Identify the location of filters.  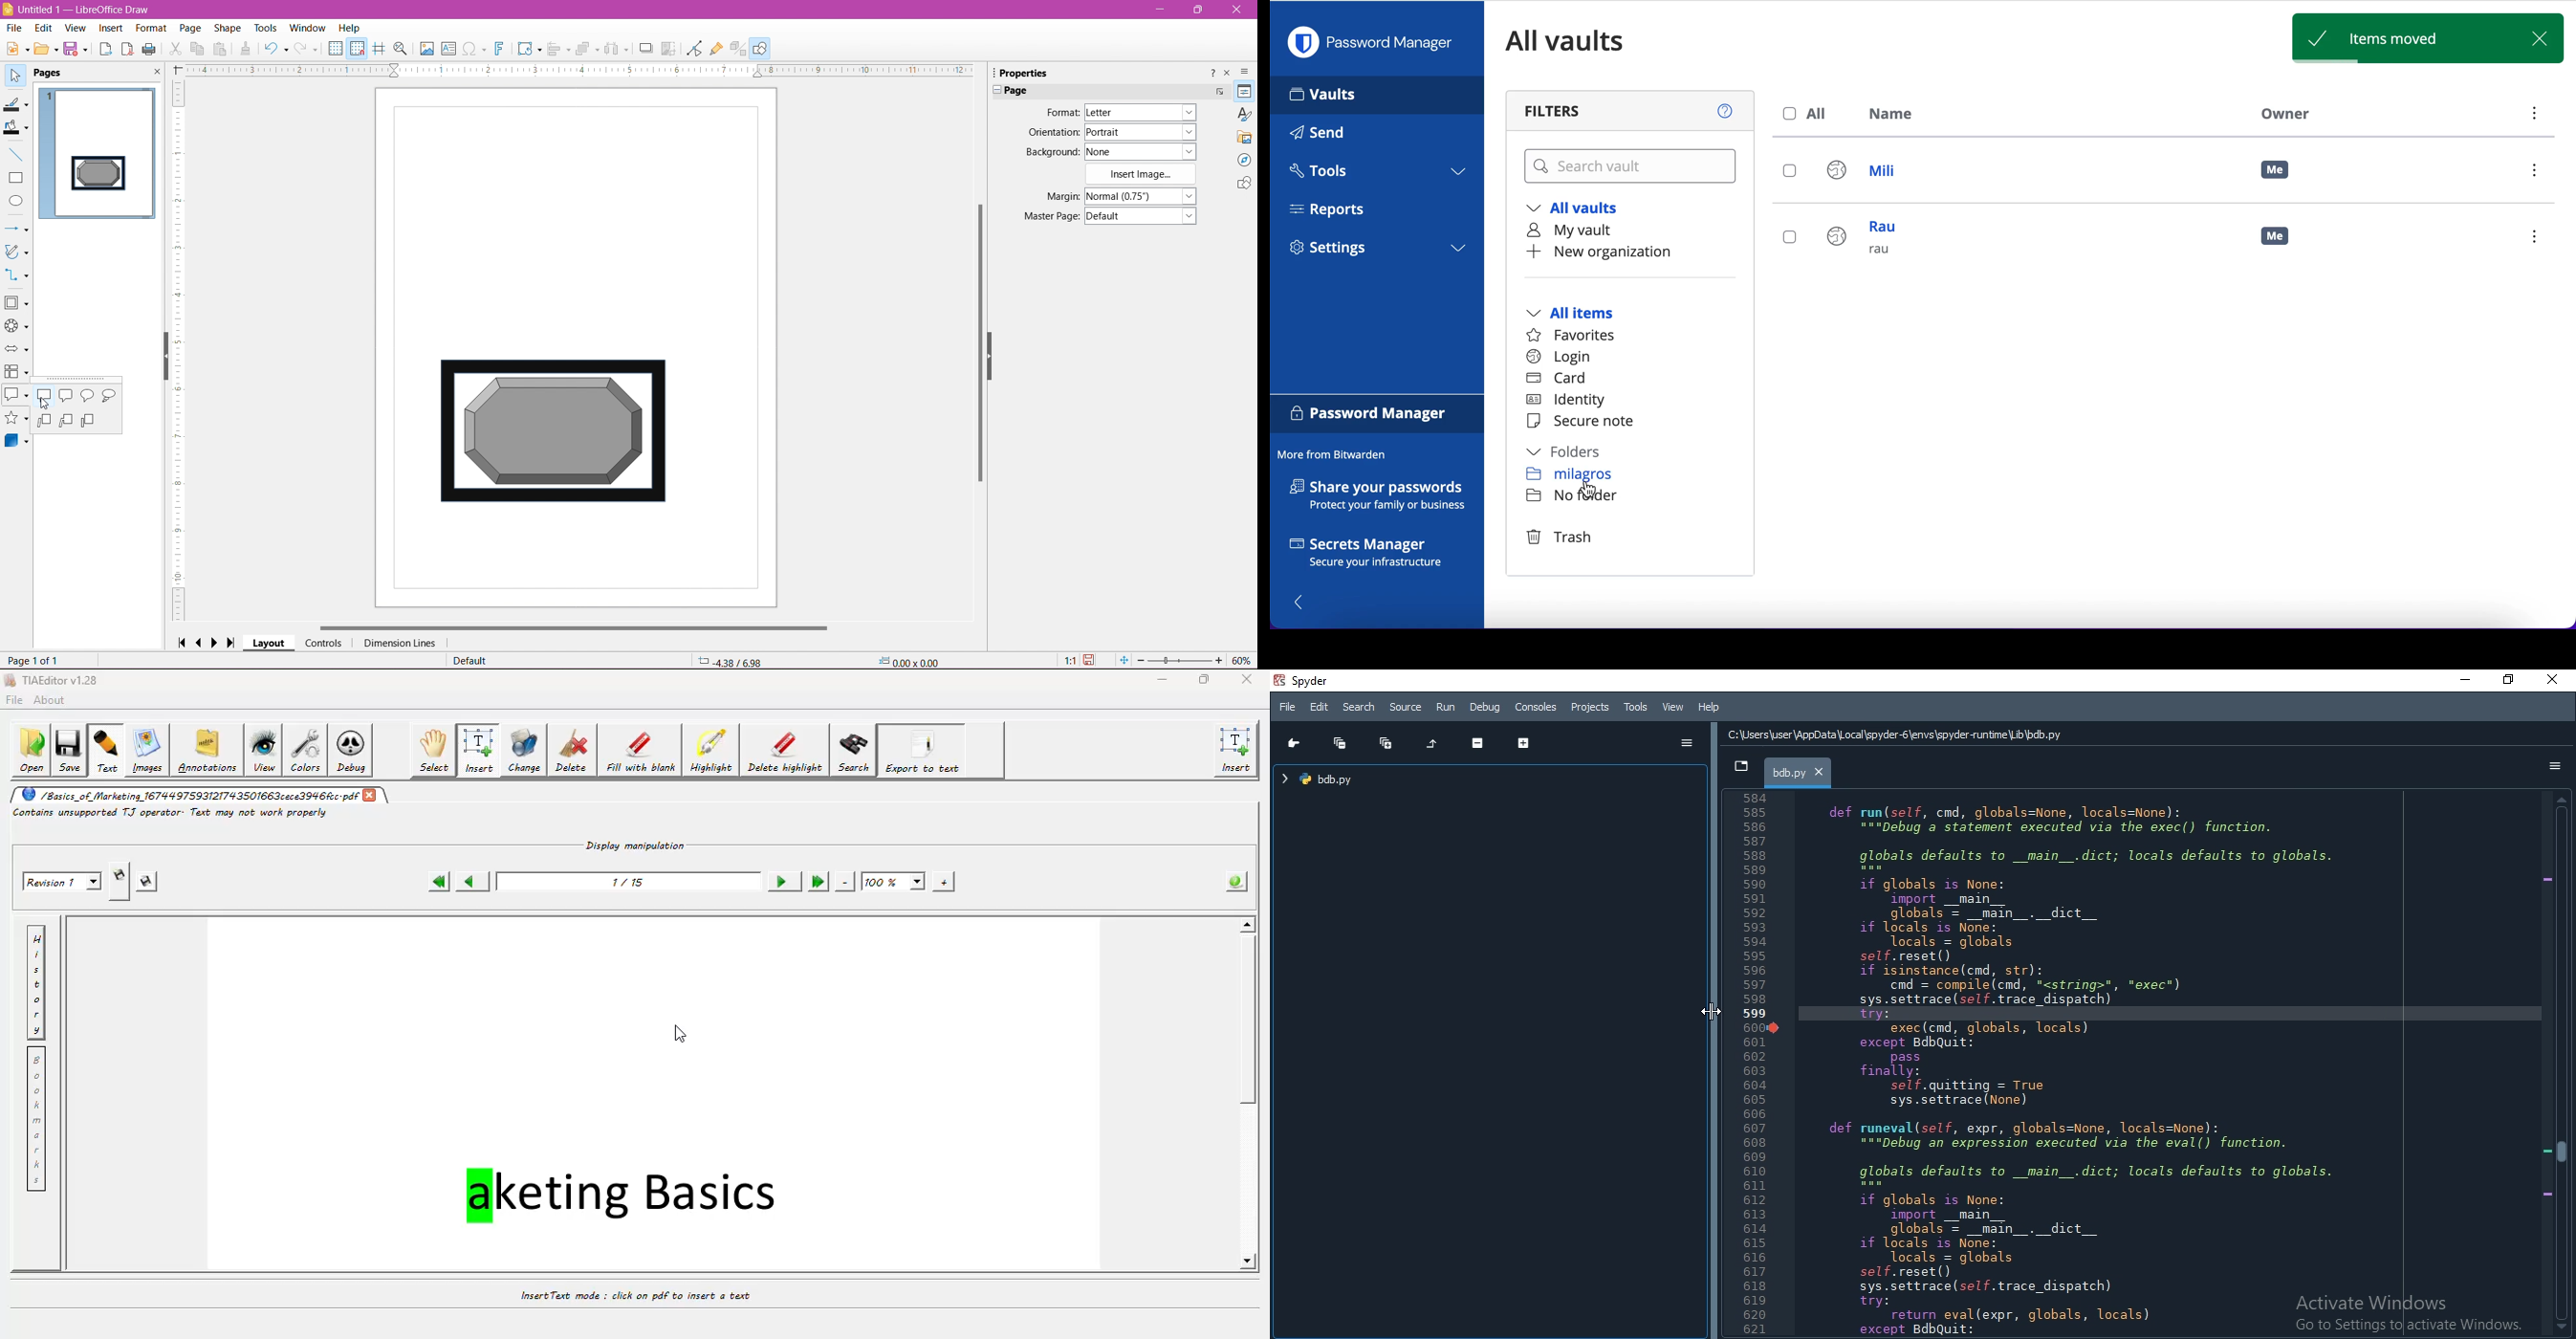
(1632, 111).